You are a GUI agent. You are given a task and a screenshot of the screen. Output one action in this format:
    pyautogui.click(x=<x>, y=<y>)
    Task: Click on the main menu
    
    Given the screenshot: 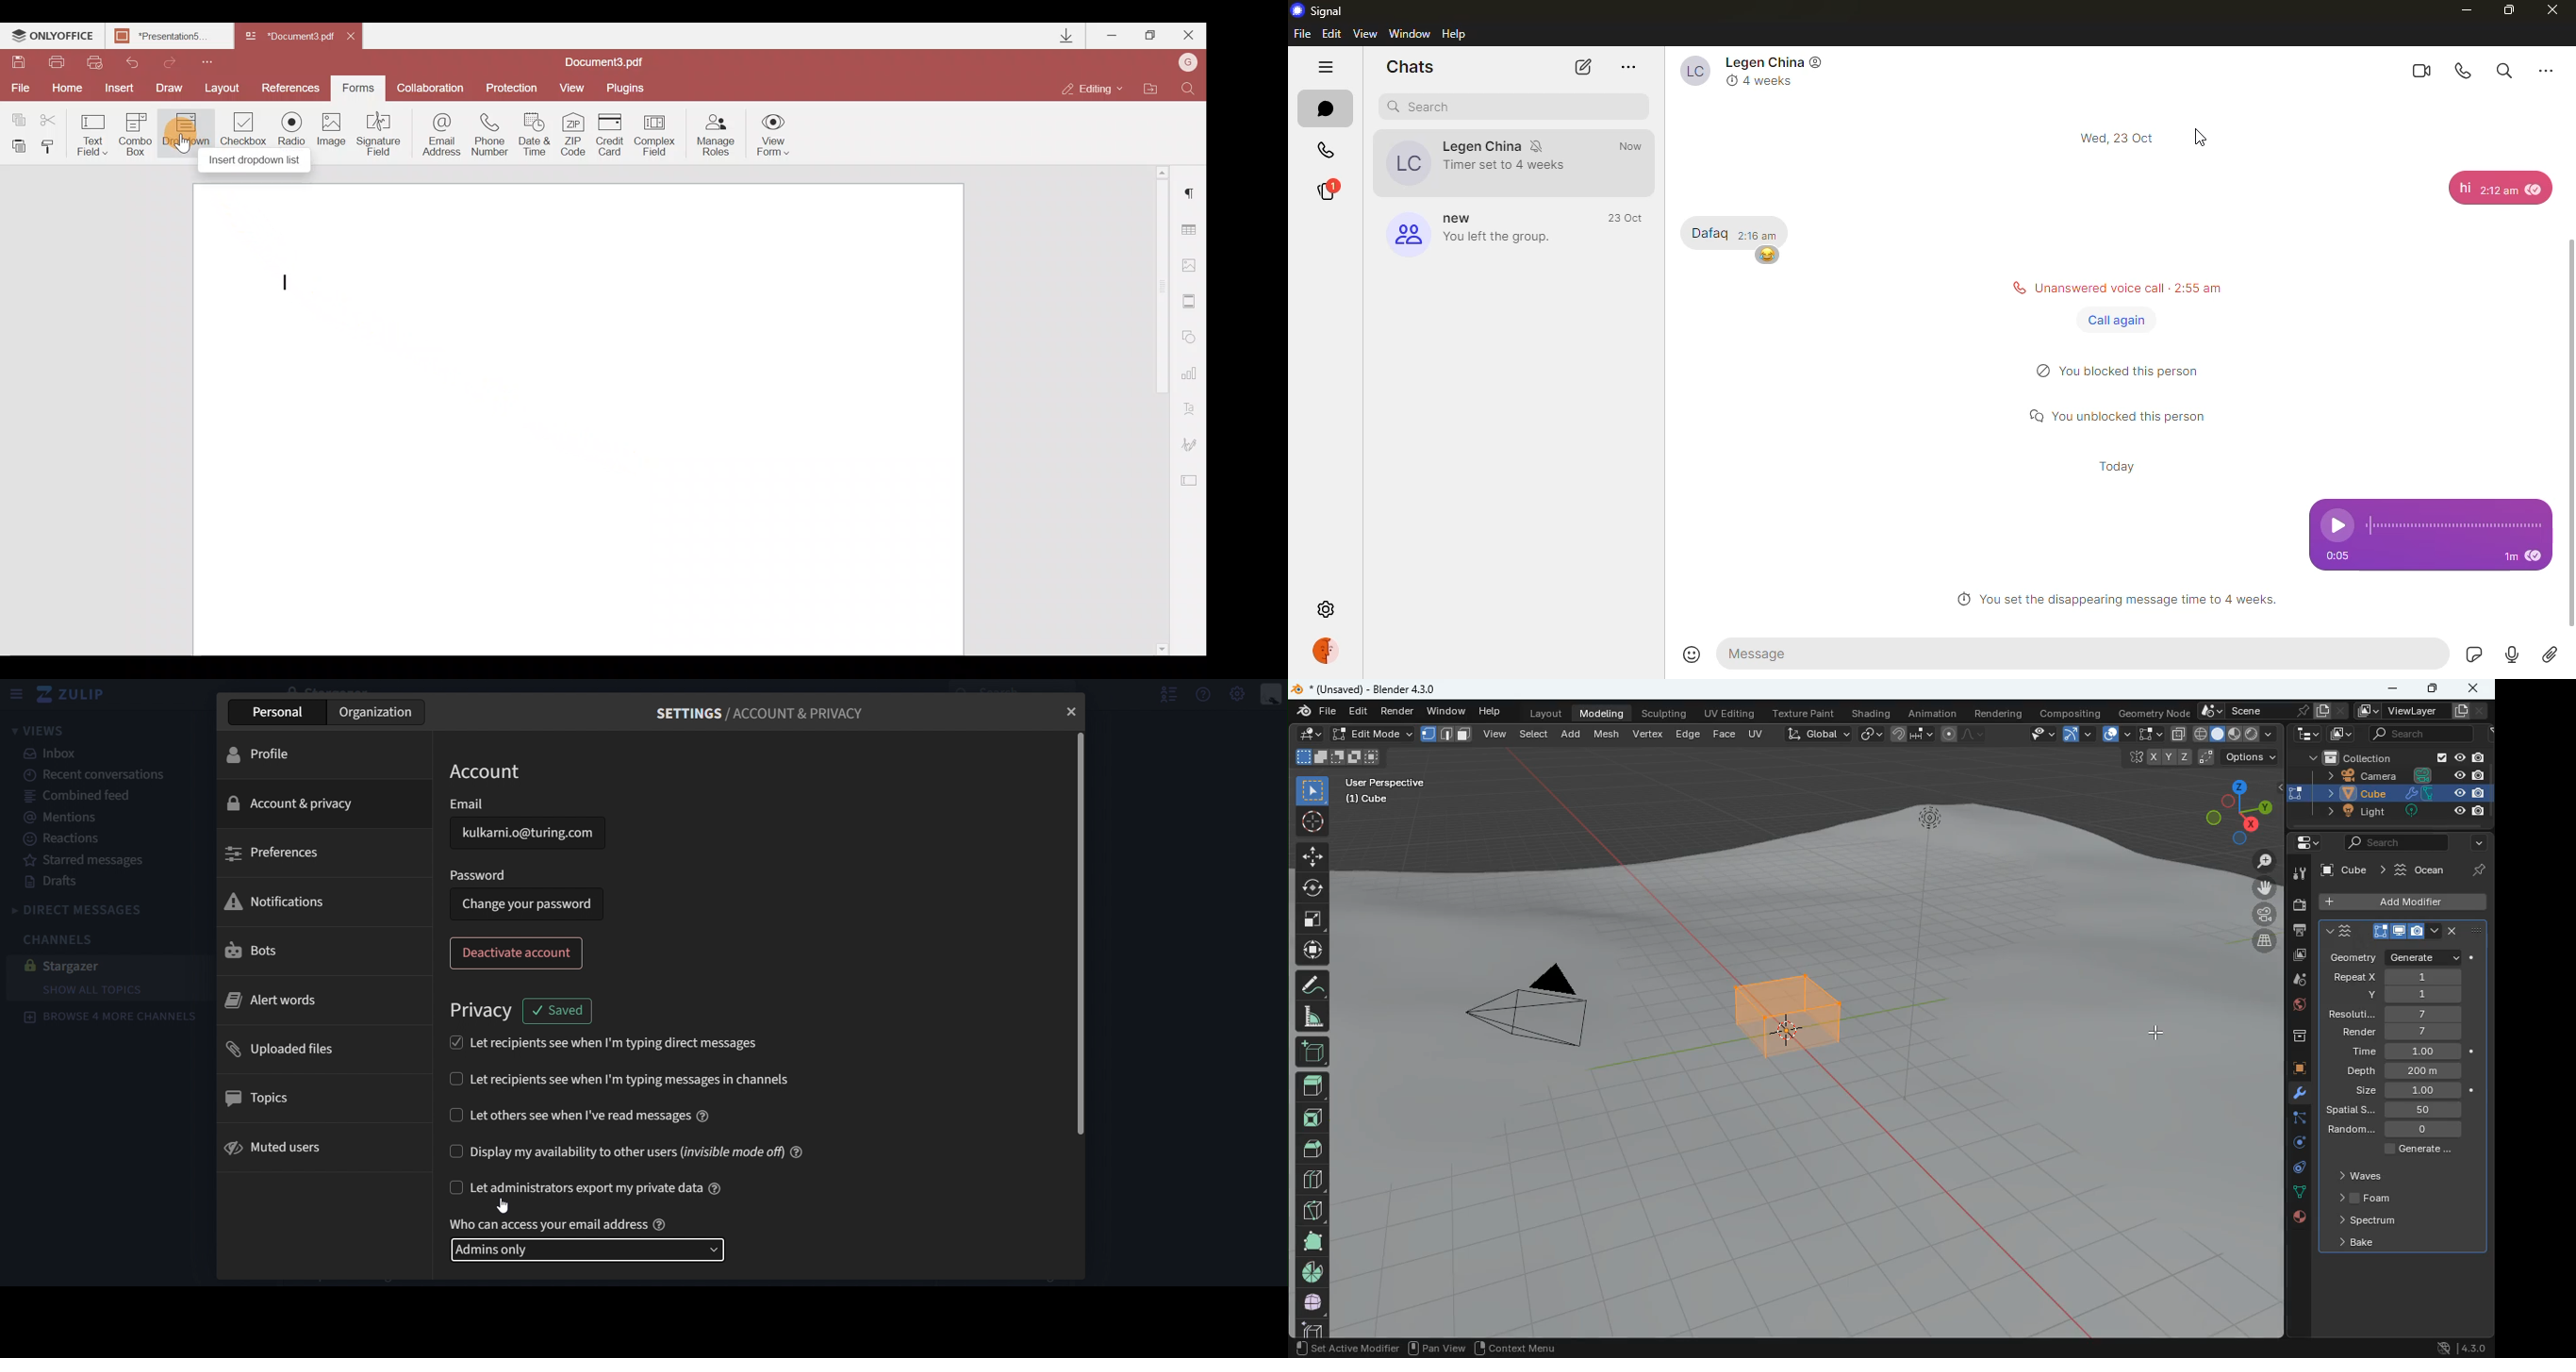 What is the action you would take?
    pyautogui.click(x=1235, y=695)
    